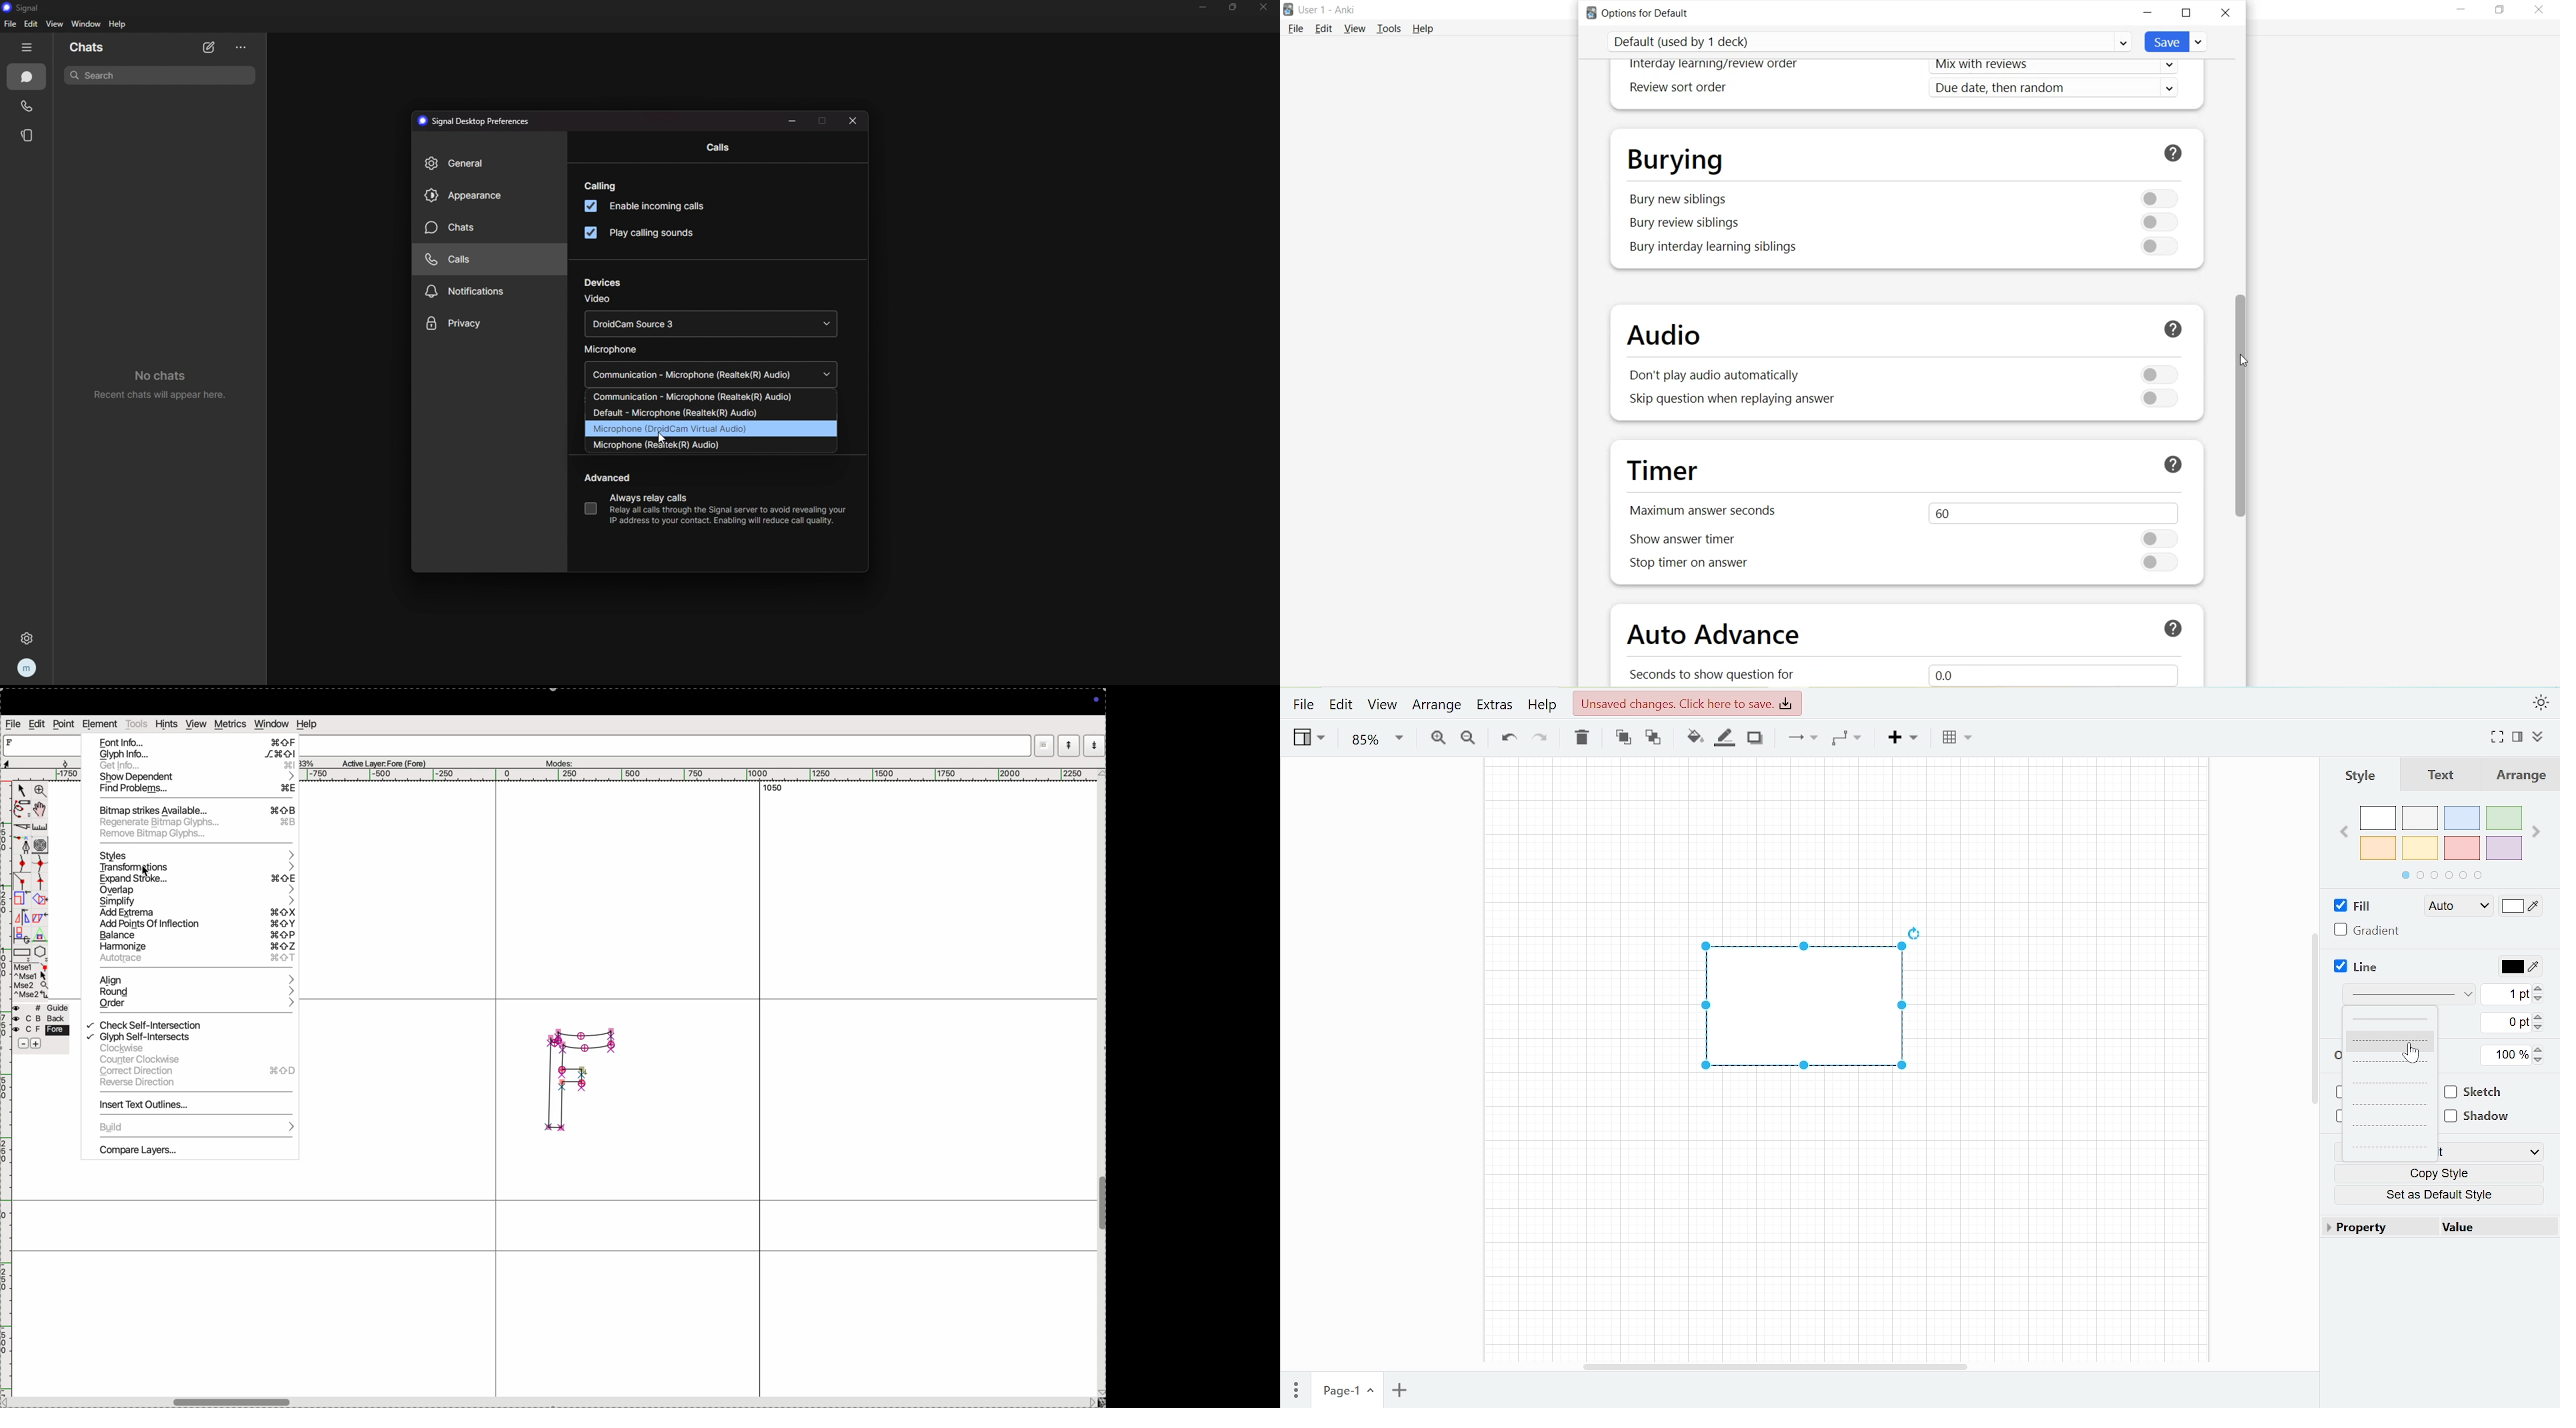  What do you see at coordinates (2497, 738) in the screenshot?
I see `Fullscreen` at bounding box center [2497, 738].